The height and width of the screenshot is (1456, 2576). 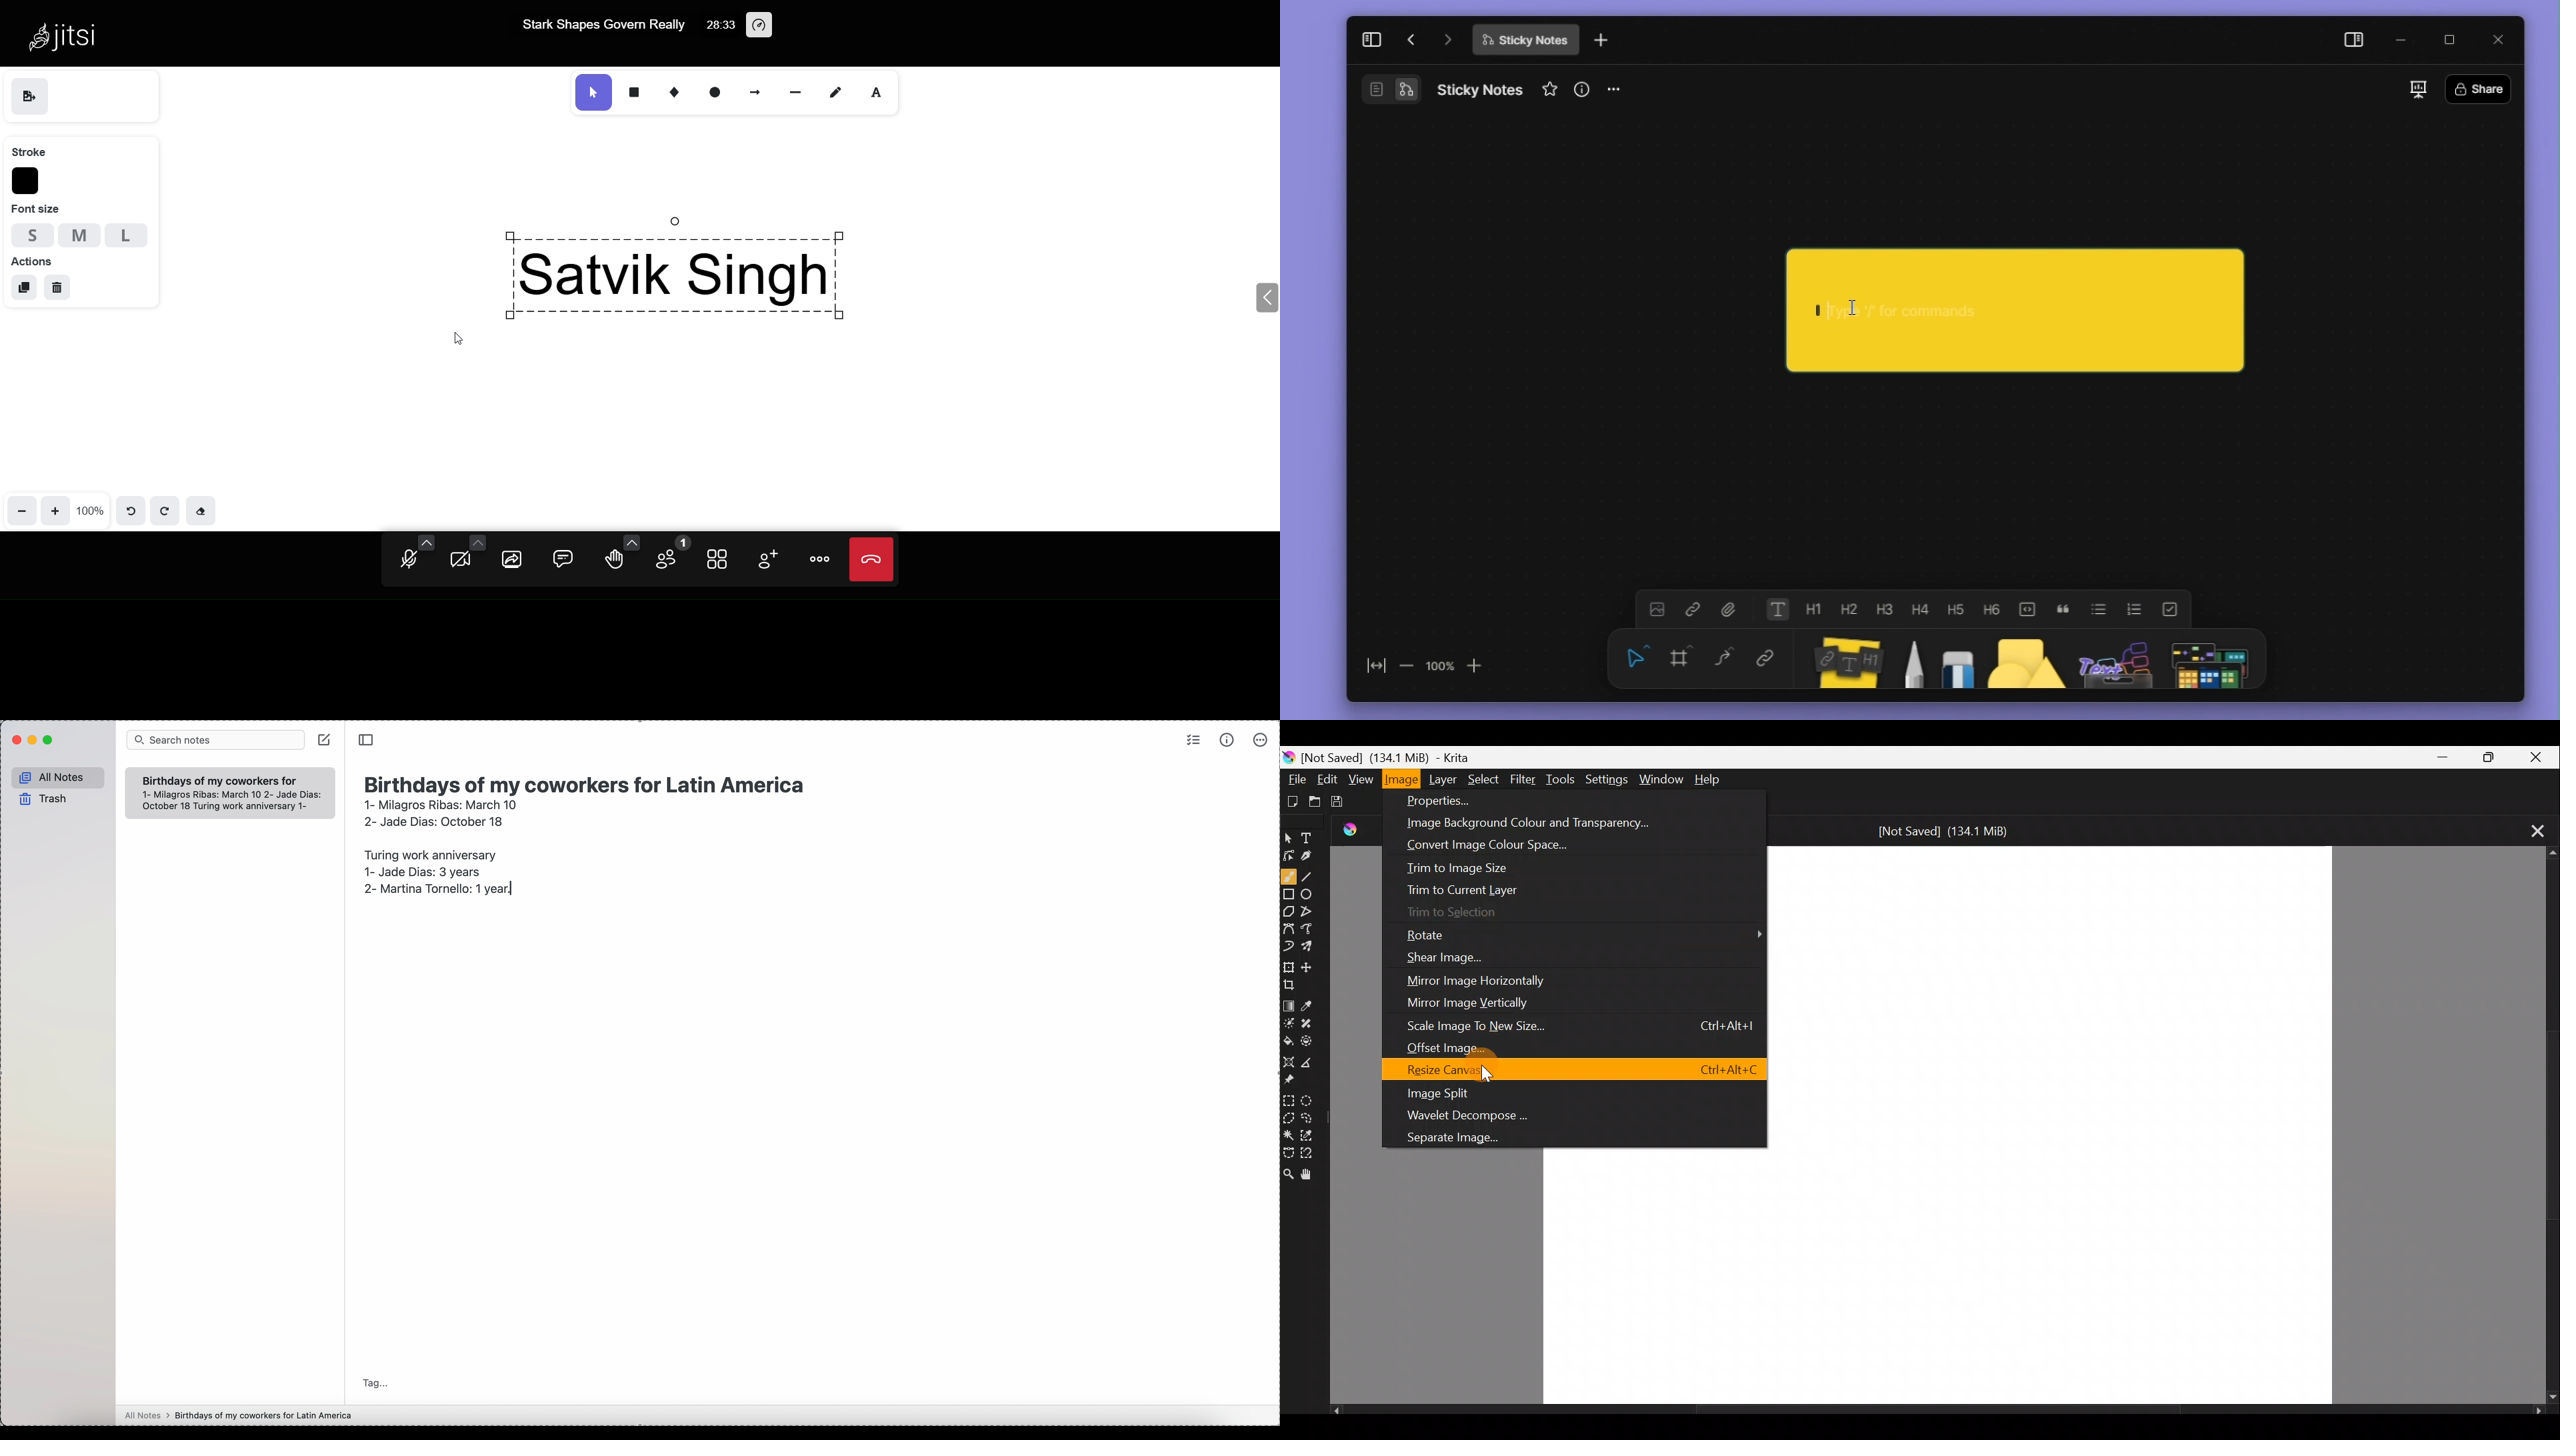 What do you see at coordinates (1288, 1039) in the screenshot?
I see `Fill a contiguous area of colour with colour/fill a selection` at bounding box center [1288, 1039].